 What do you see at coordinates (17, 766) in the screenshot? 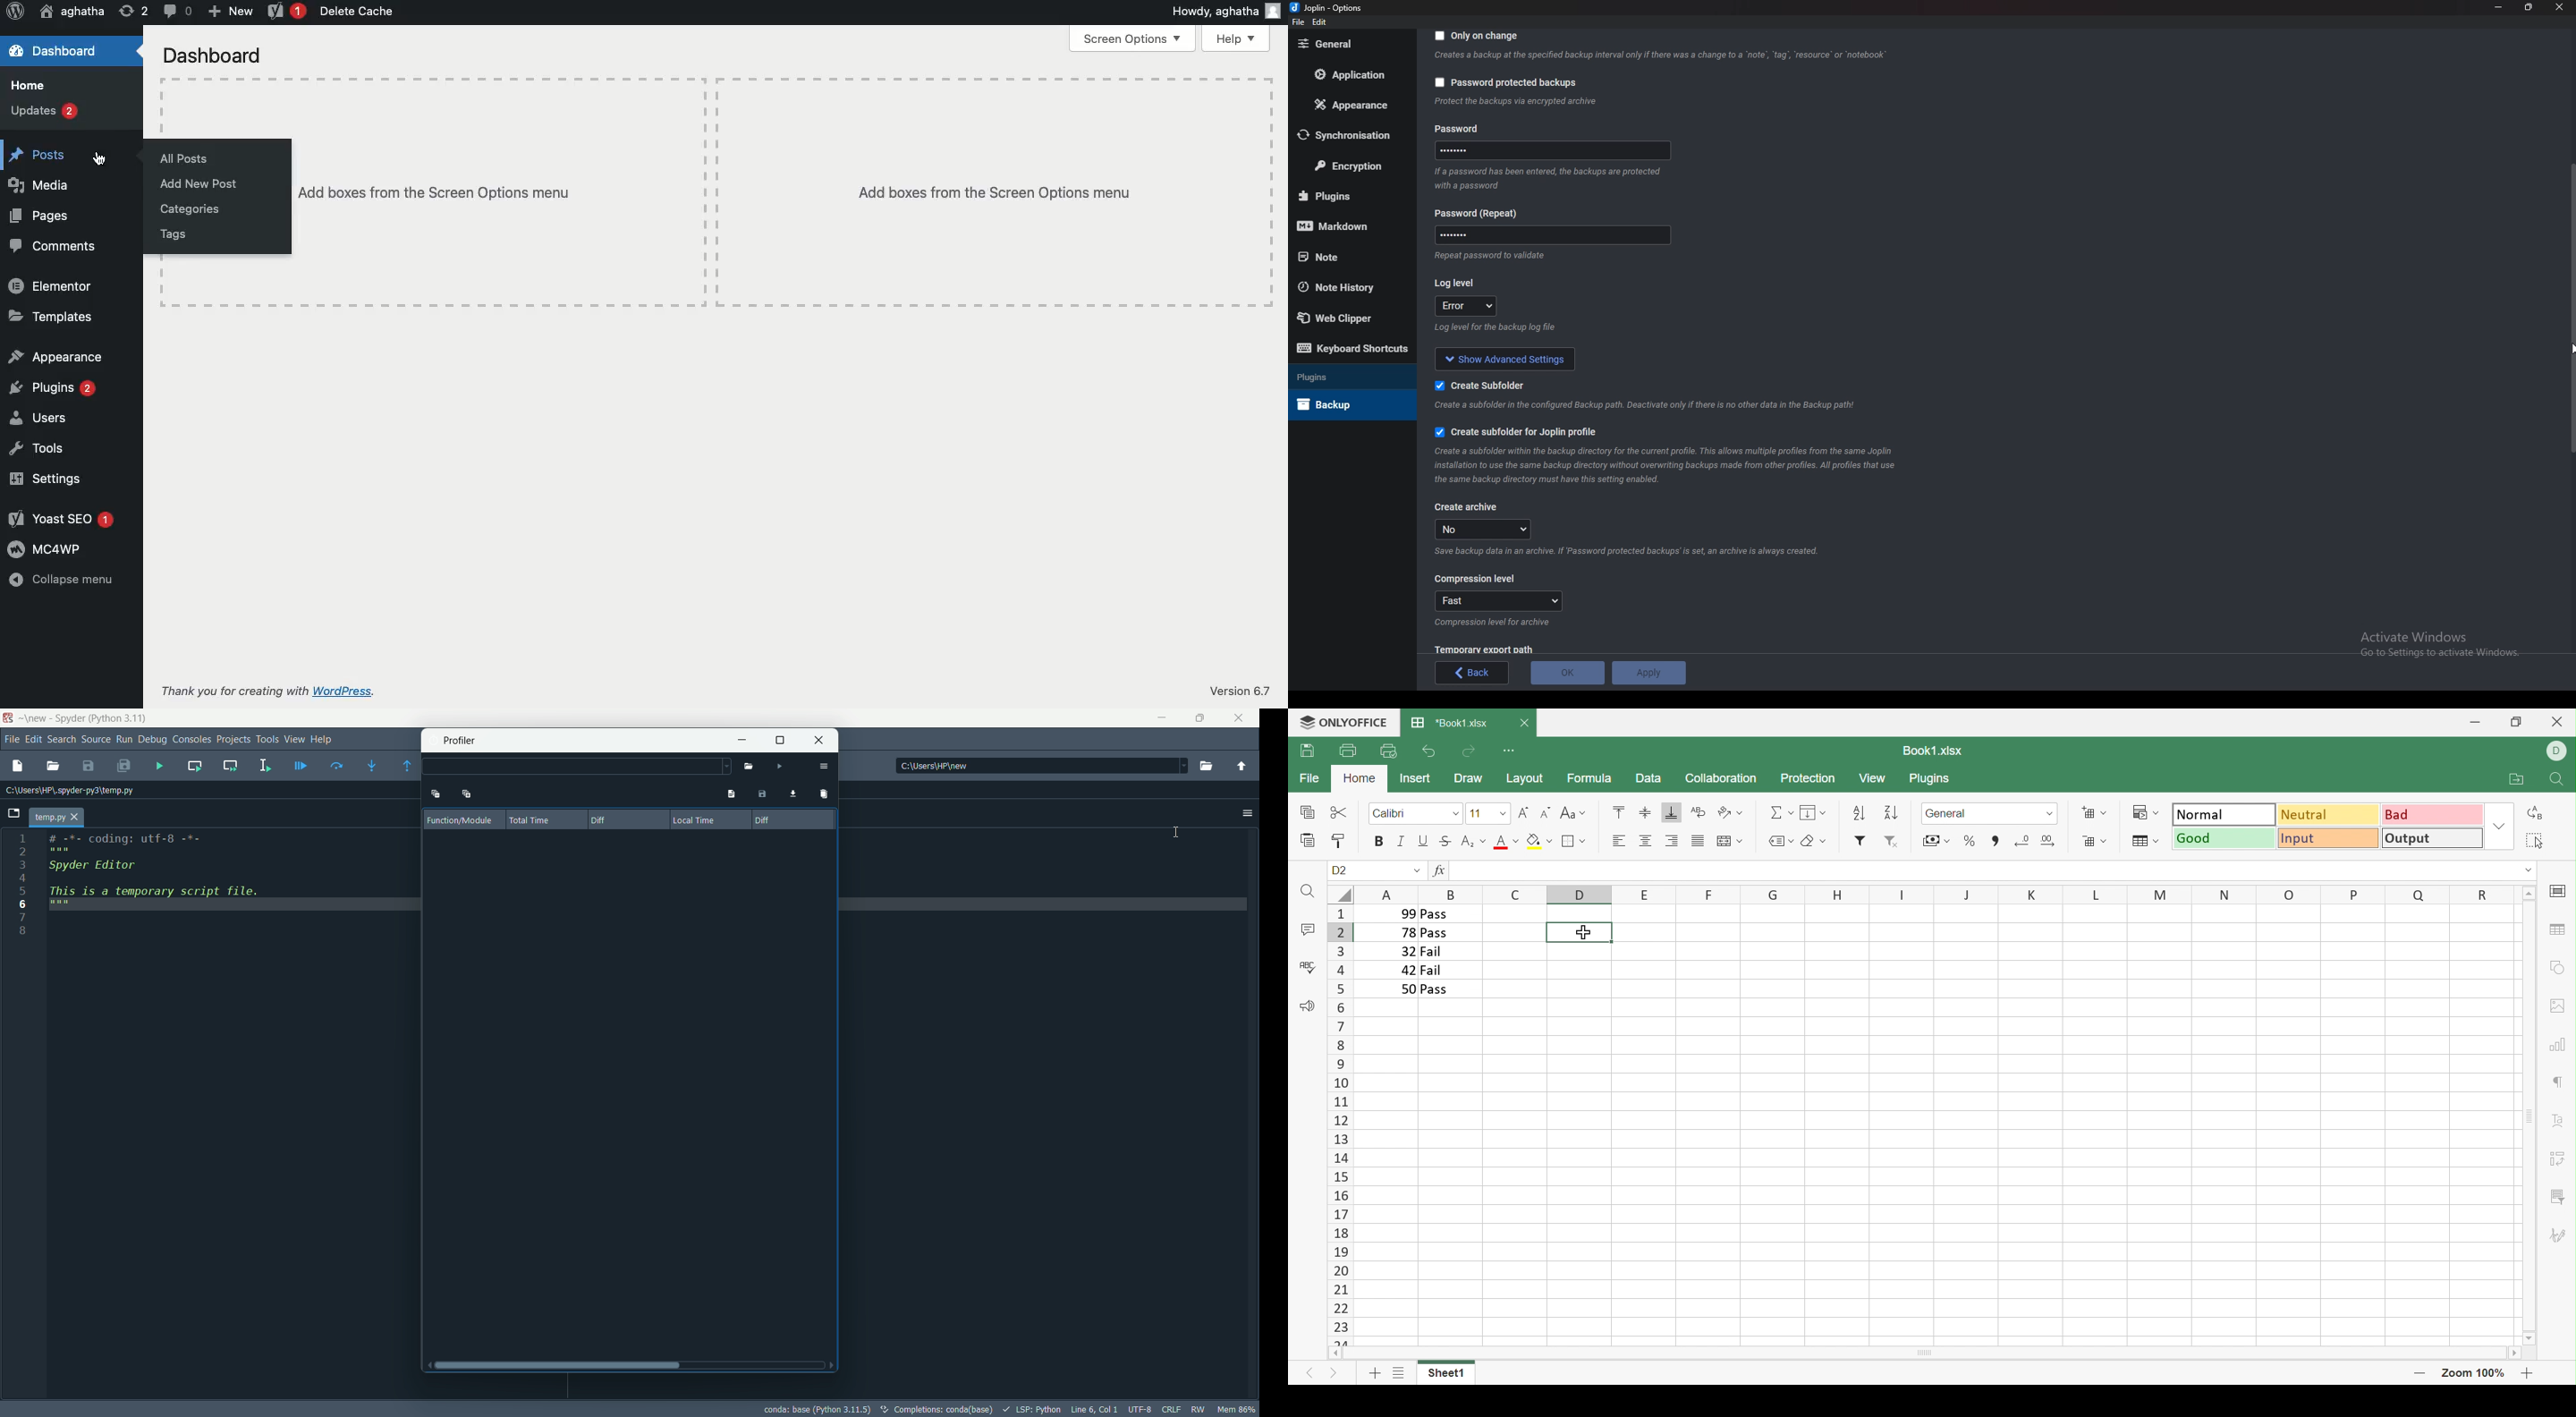
I see `new file` at bounding box center [17, 766].